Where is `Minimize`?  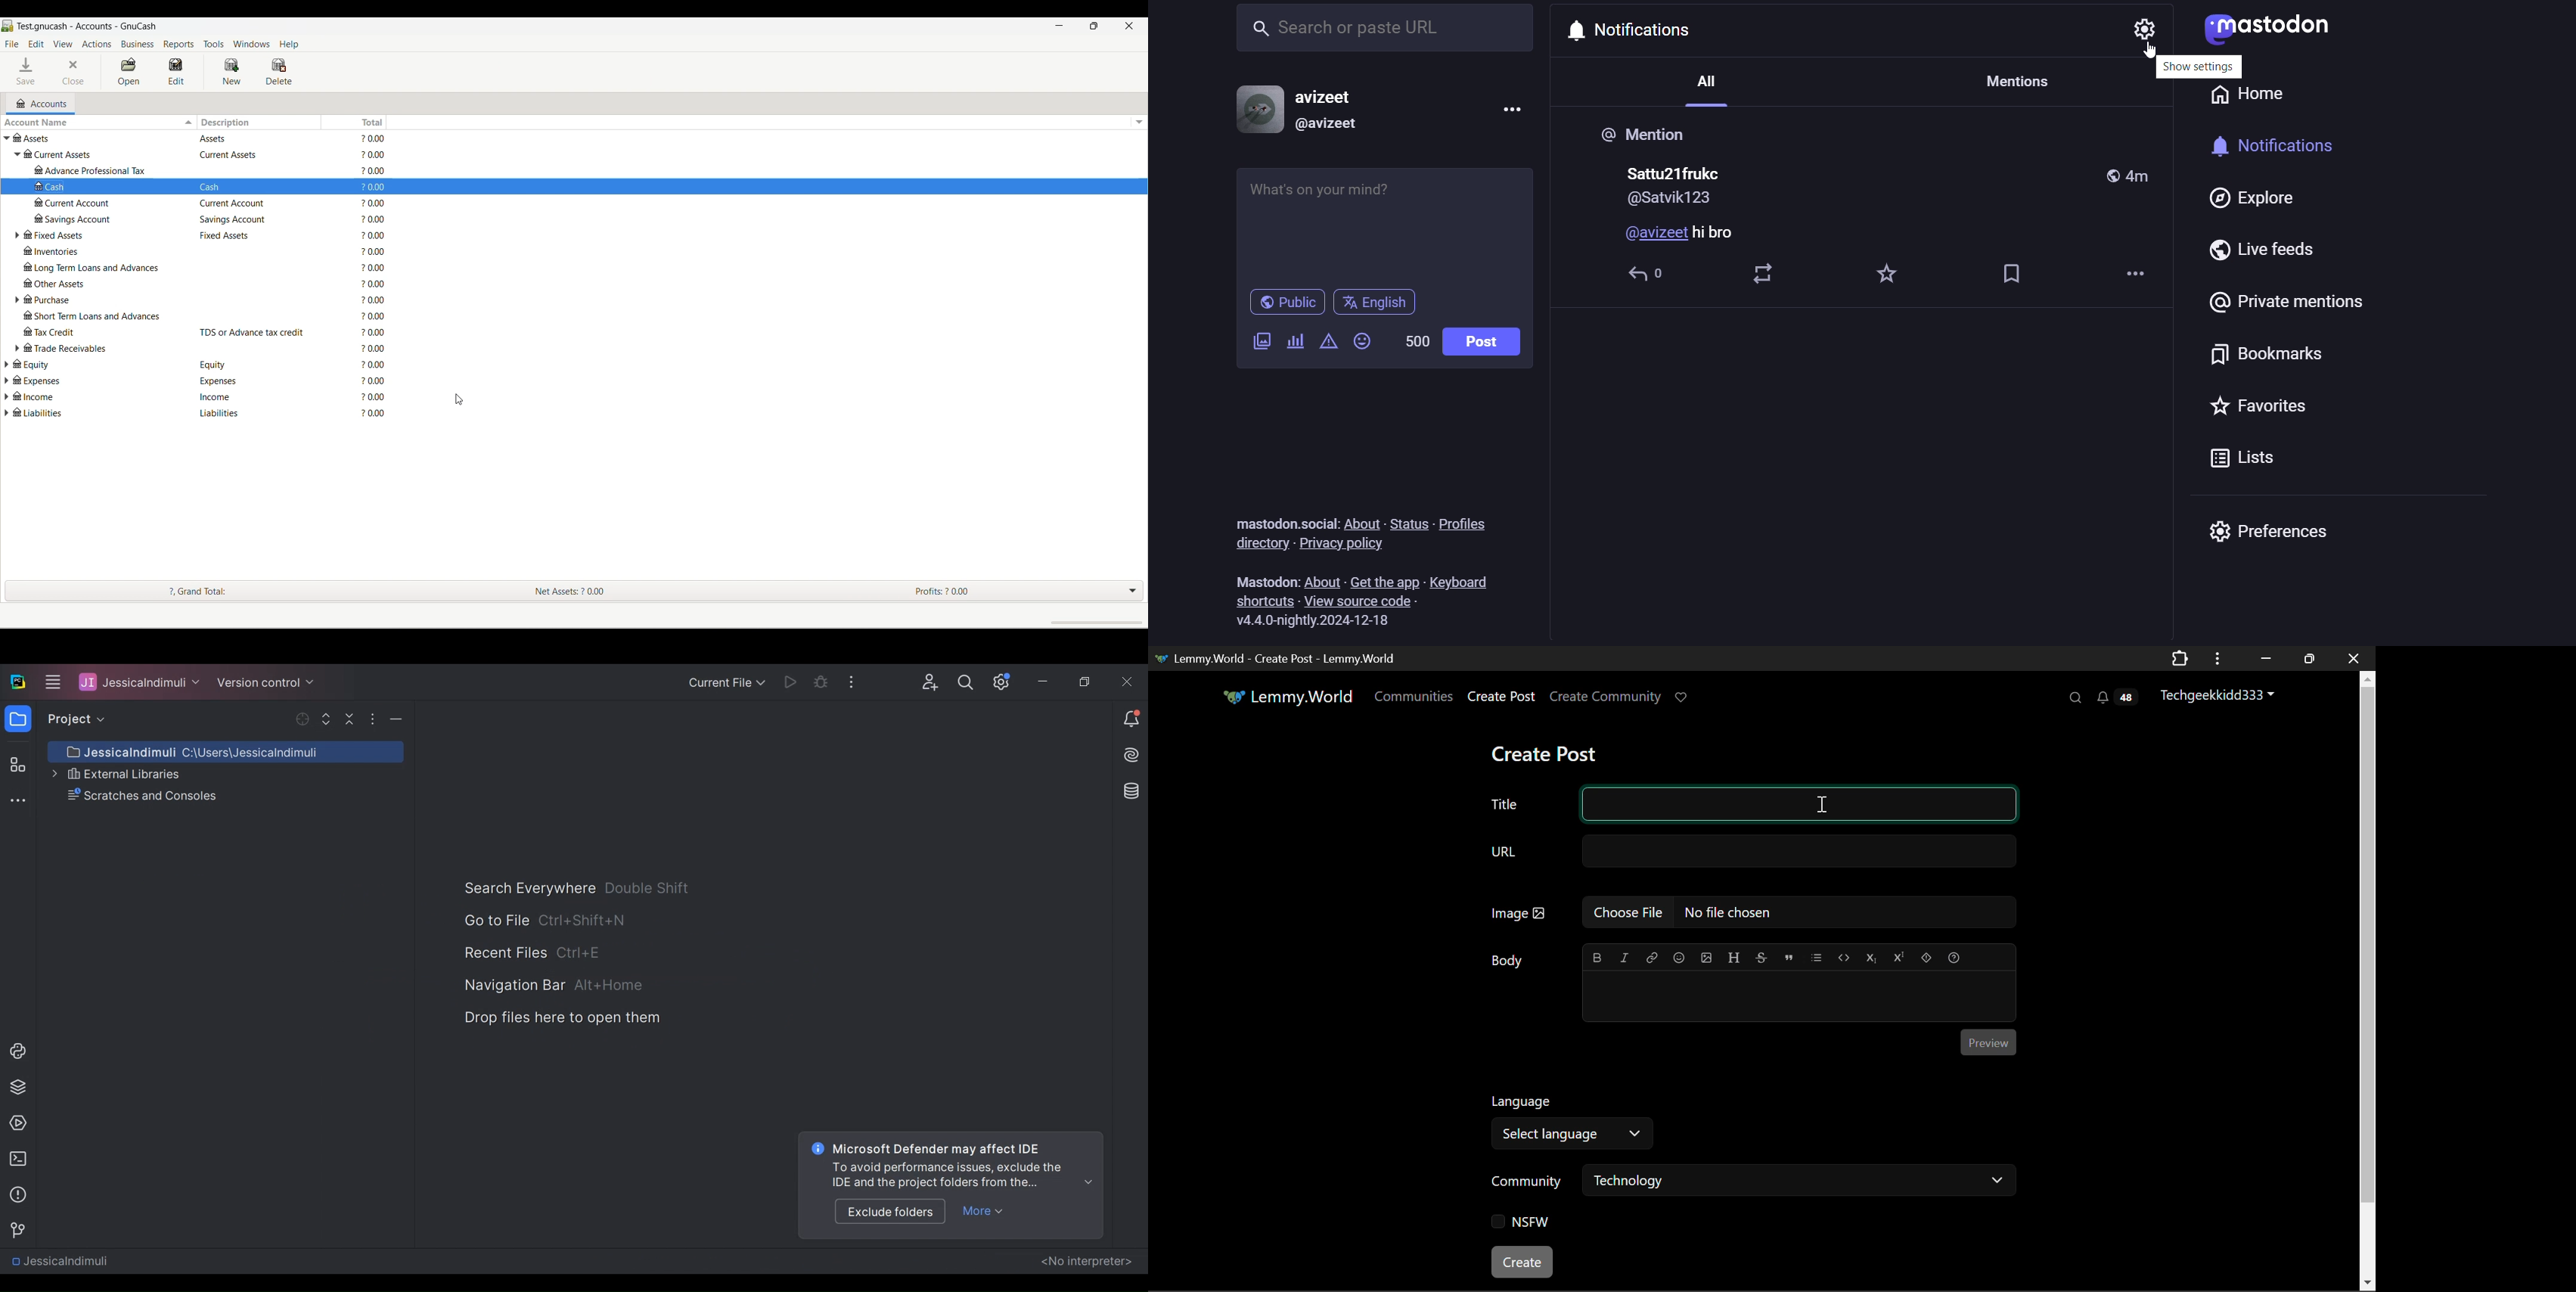
Minimize is located at coordinates (1059, 26).